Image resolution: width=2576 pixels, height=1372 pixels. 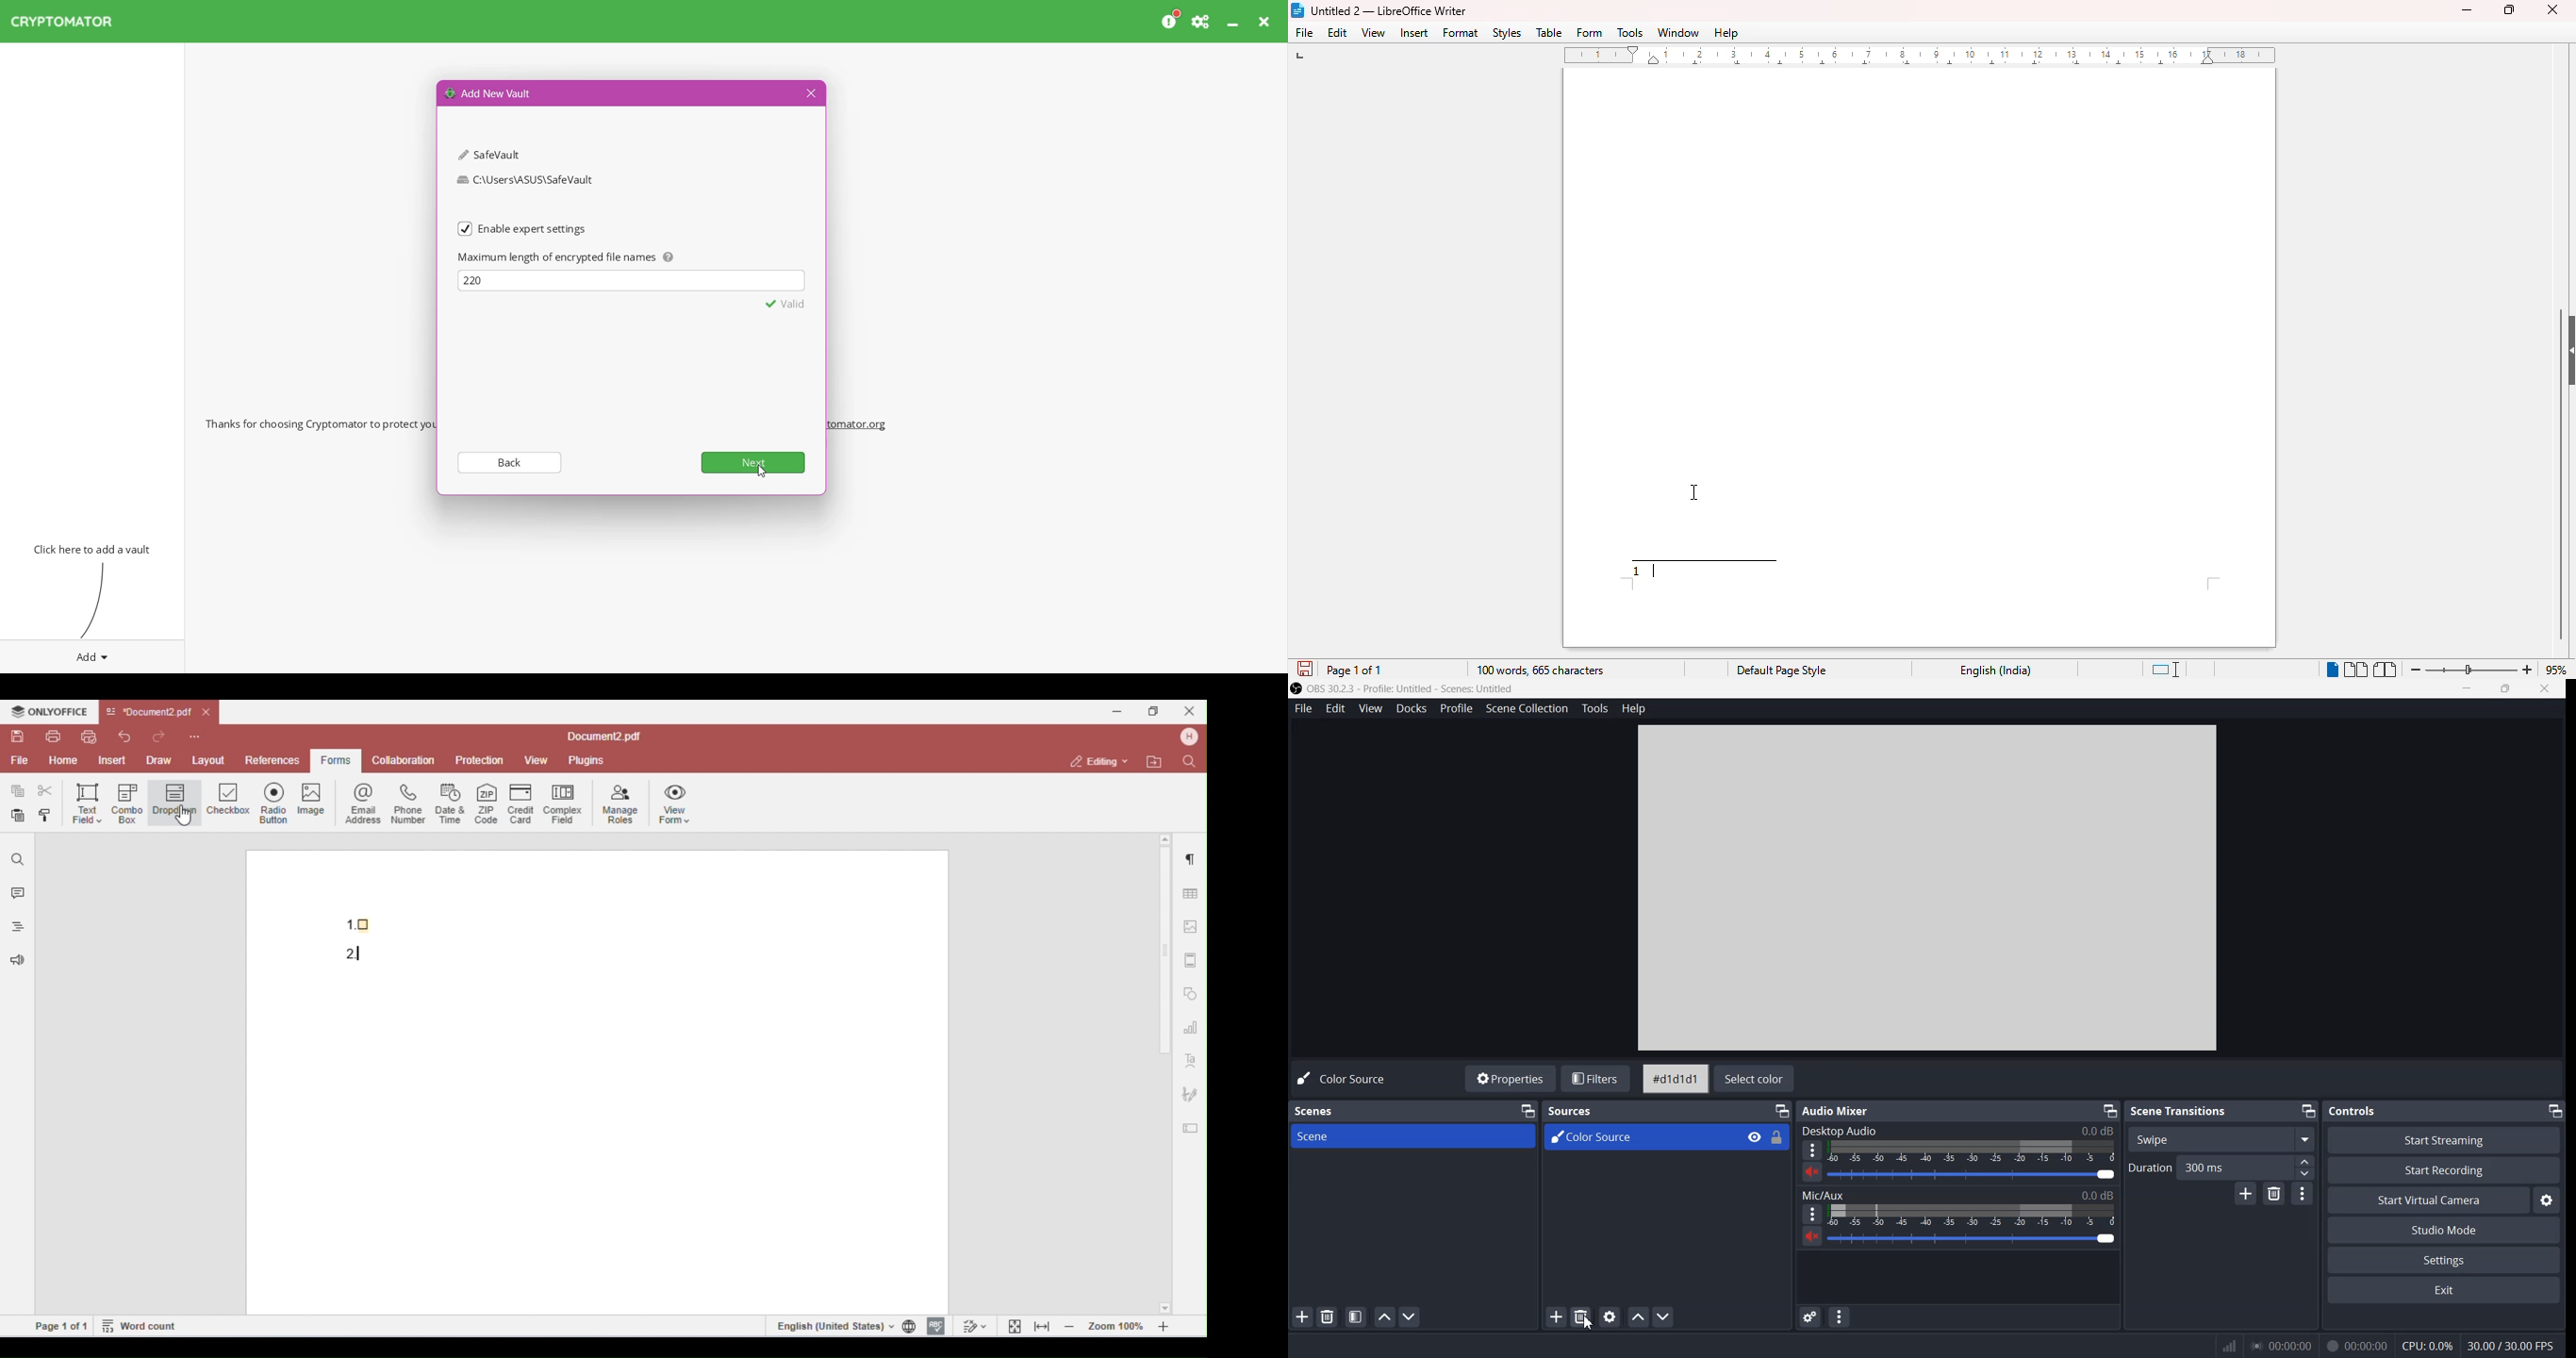 I want to click on File, so click(x=1303, y=708).